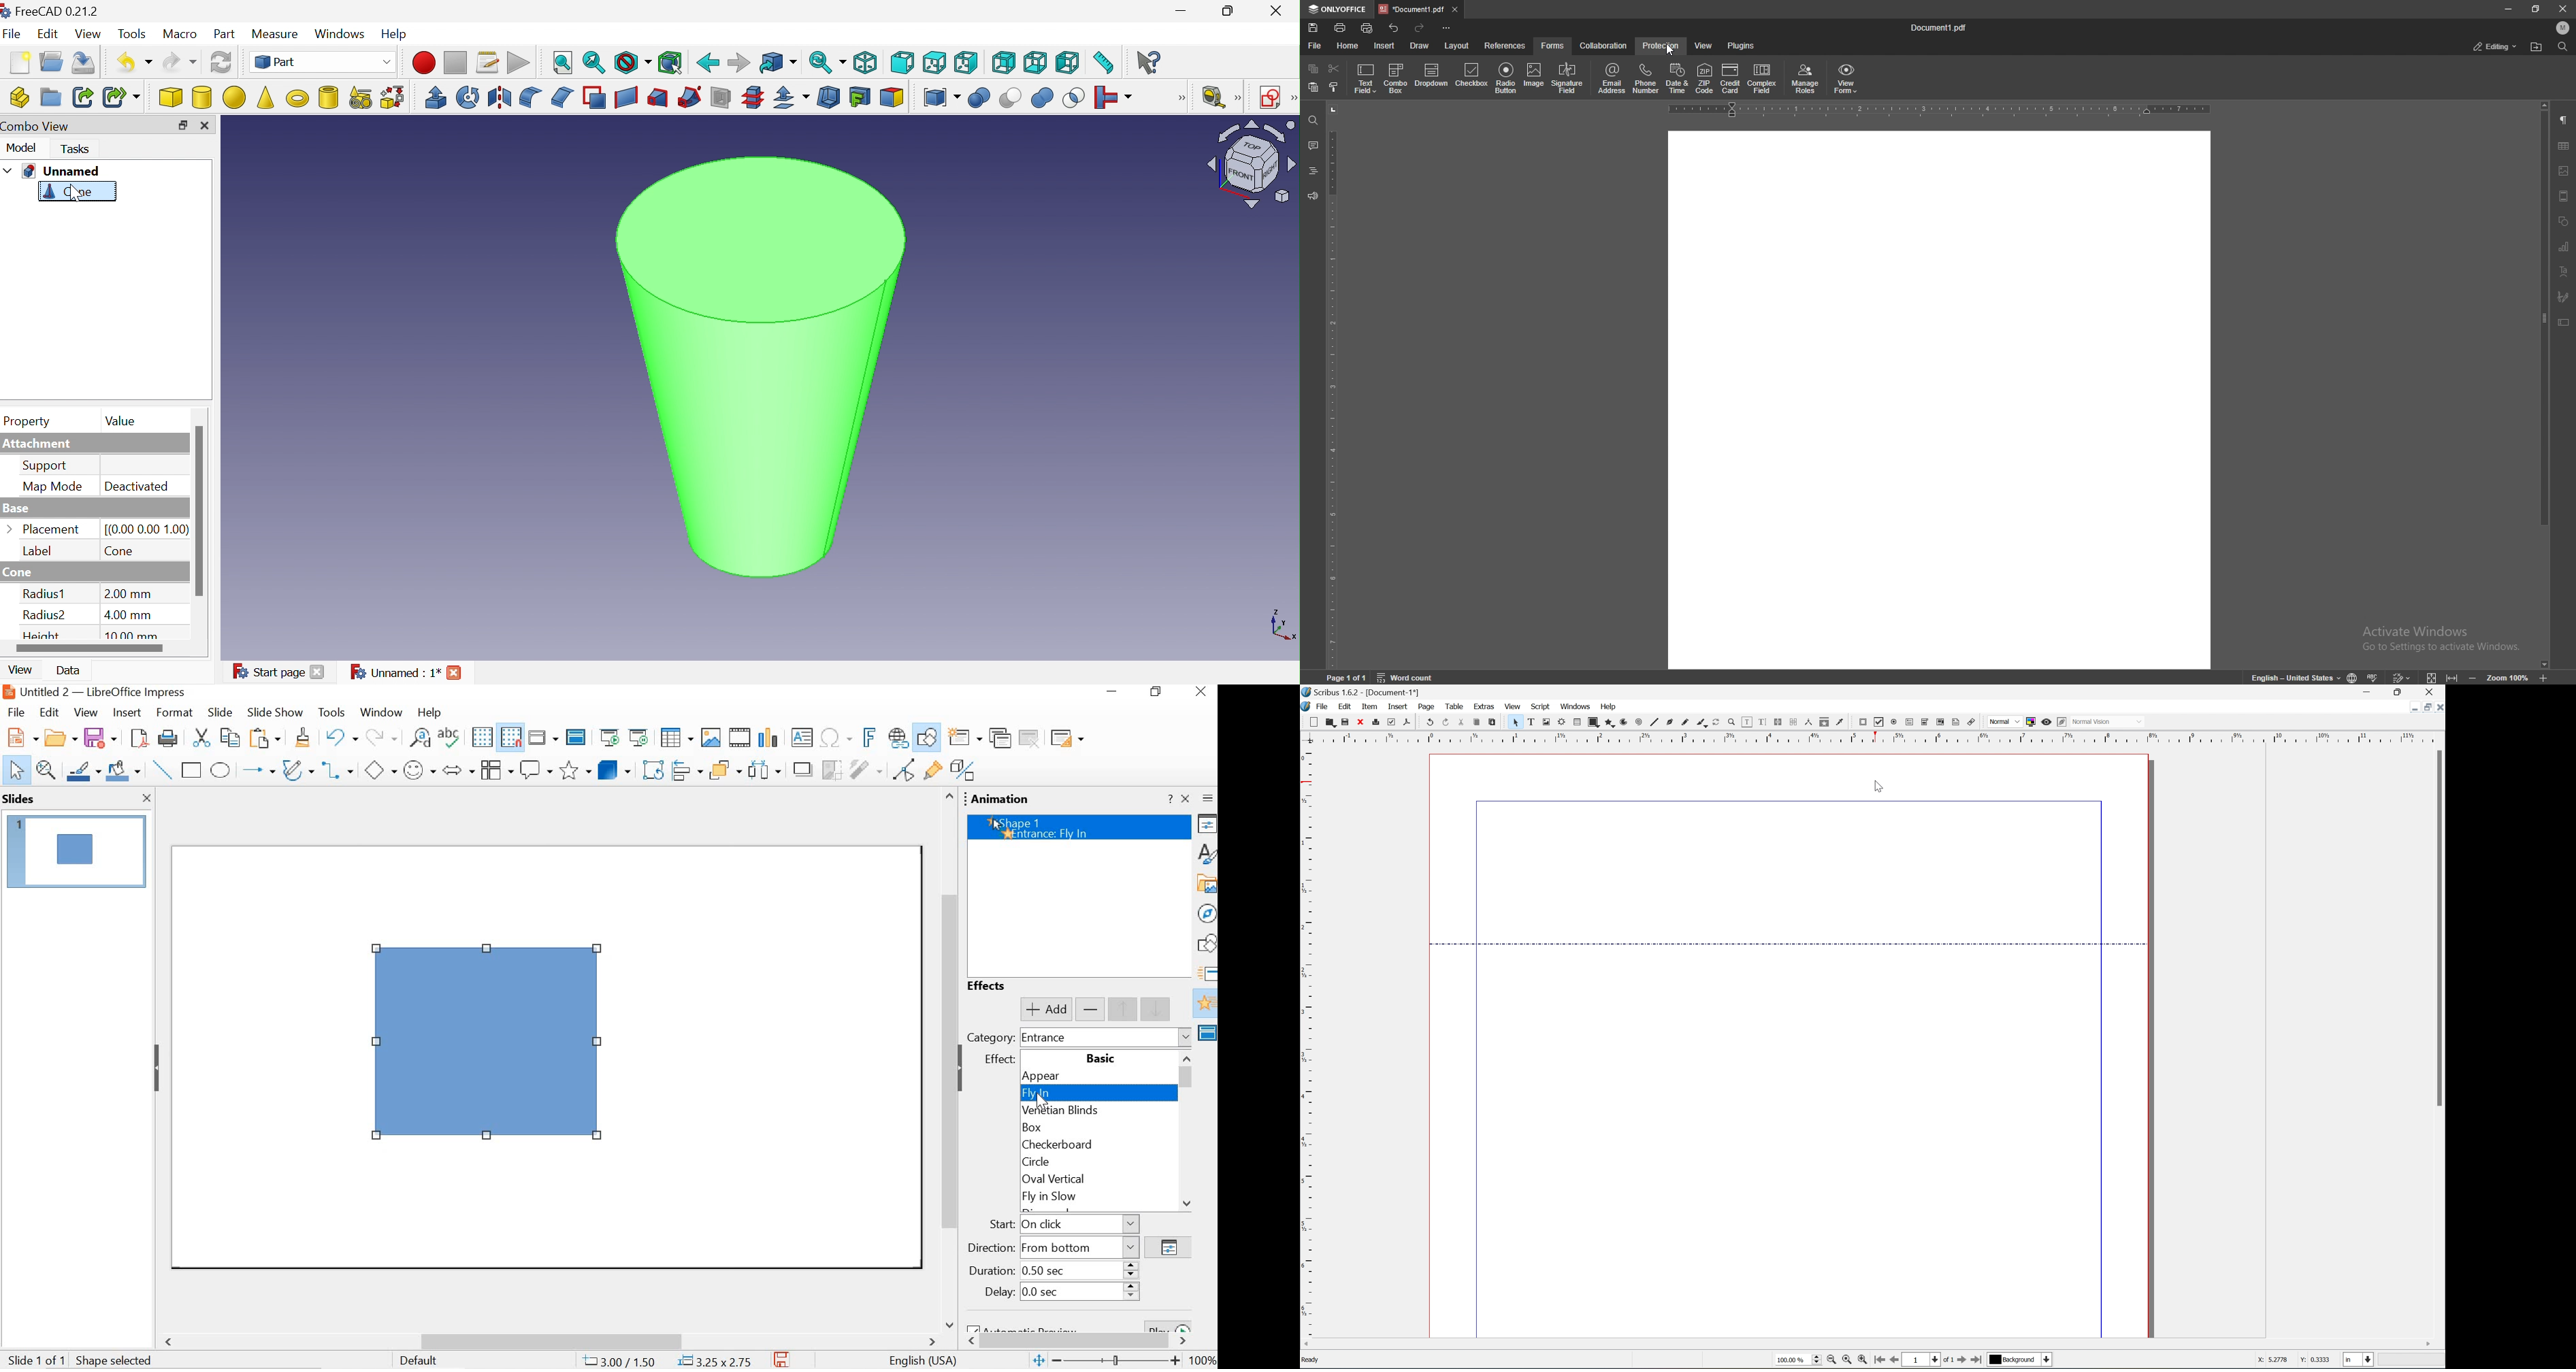  What do you see at coordinates (15, 771) in the screenshot?
I see `select` at bounding box center [15, 771].